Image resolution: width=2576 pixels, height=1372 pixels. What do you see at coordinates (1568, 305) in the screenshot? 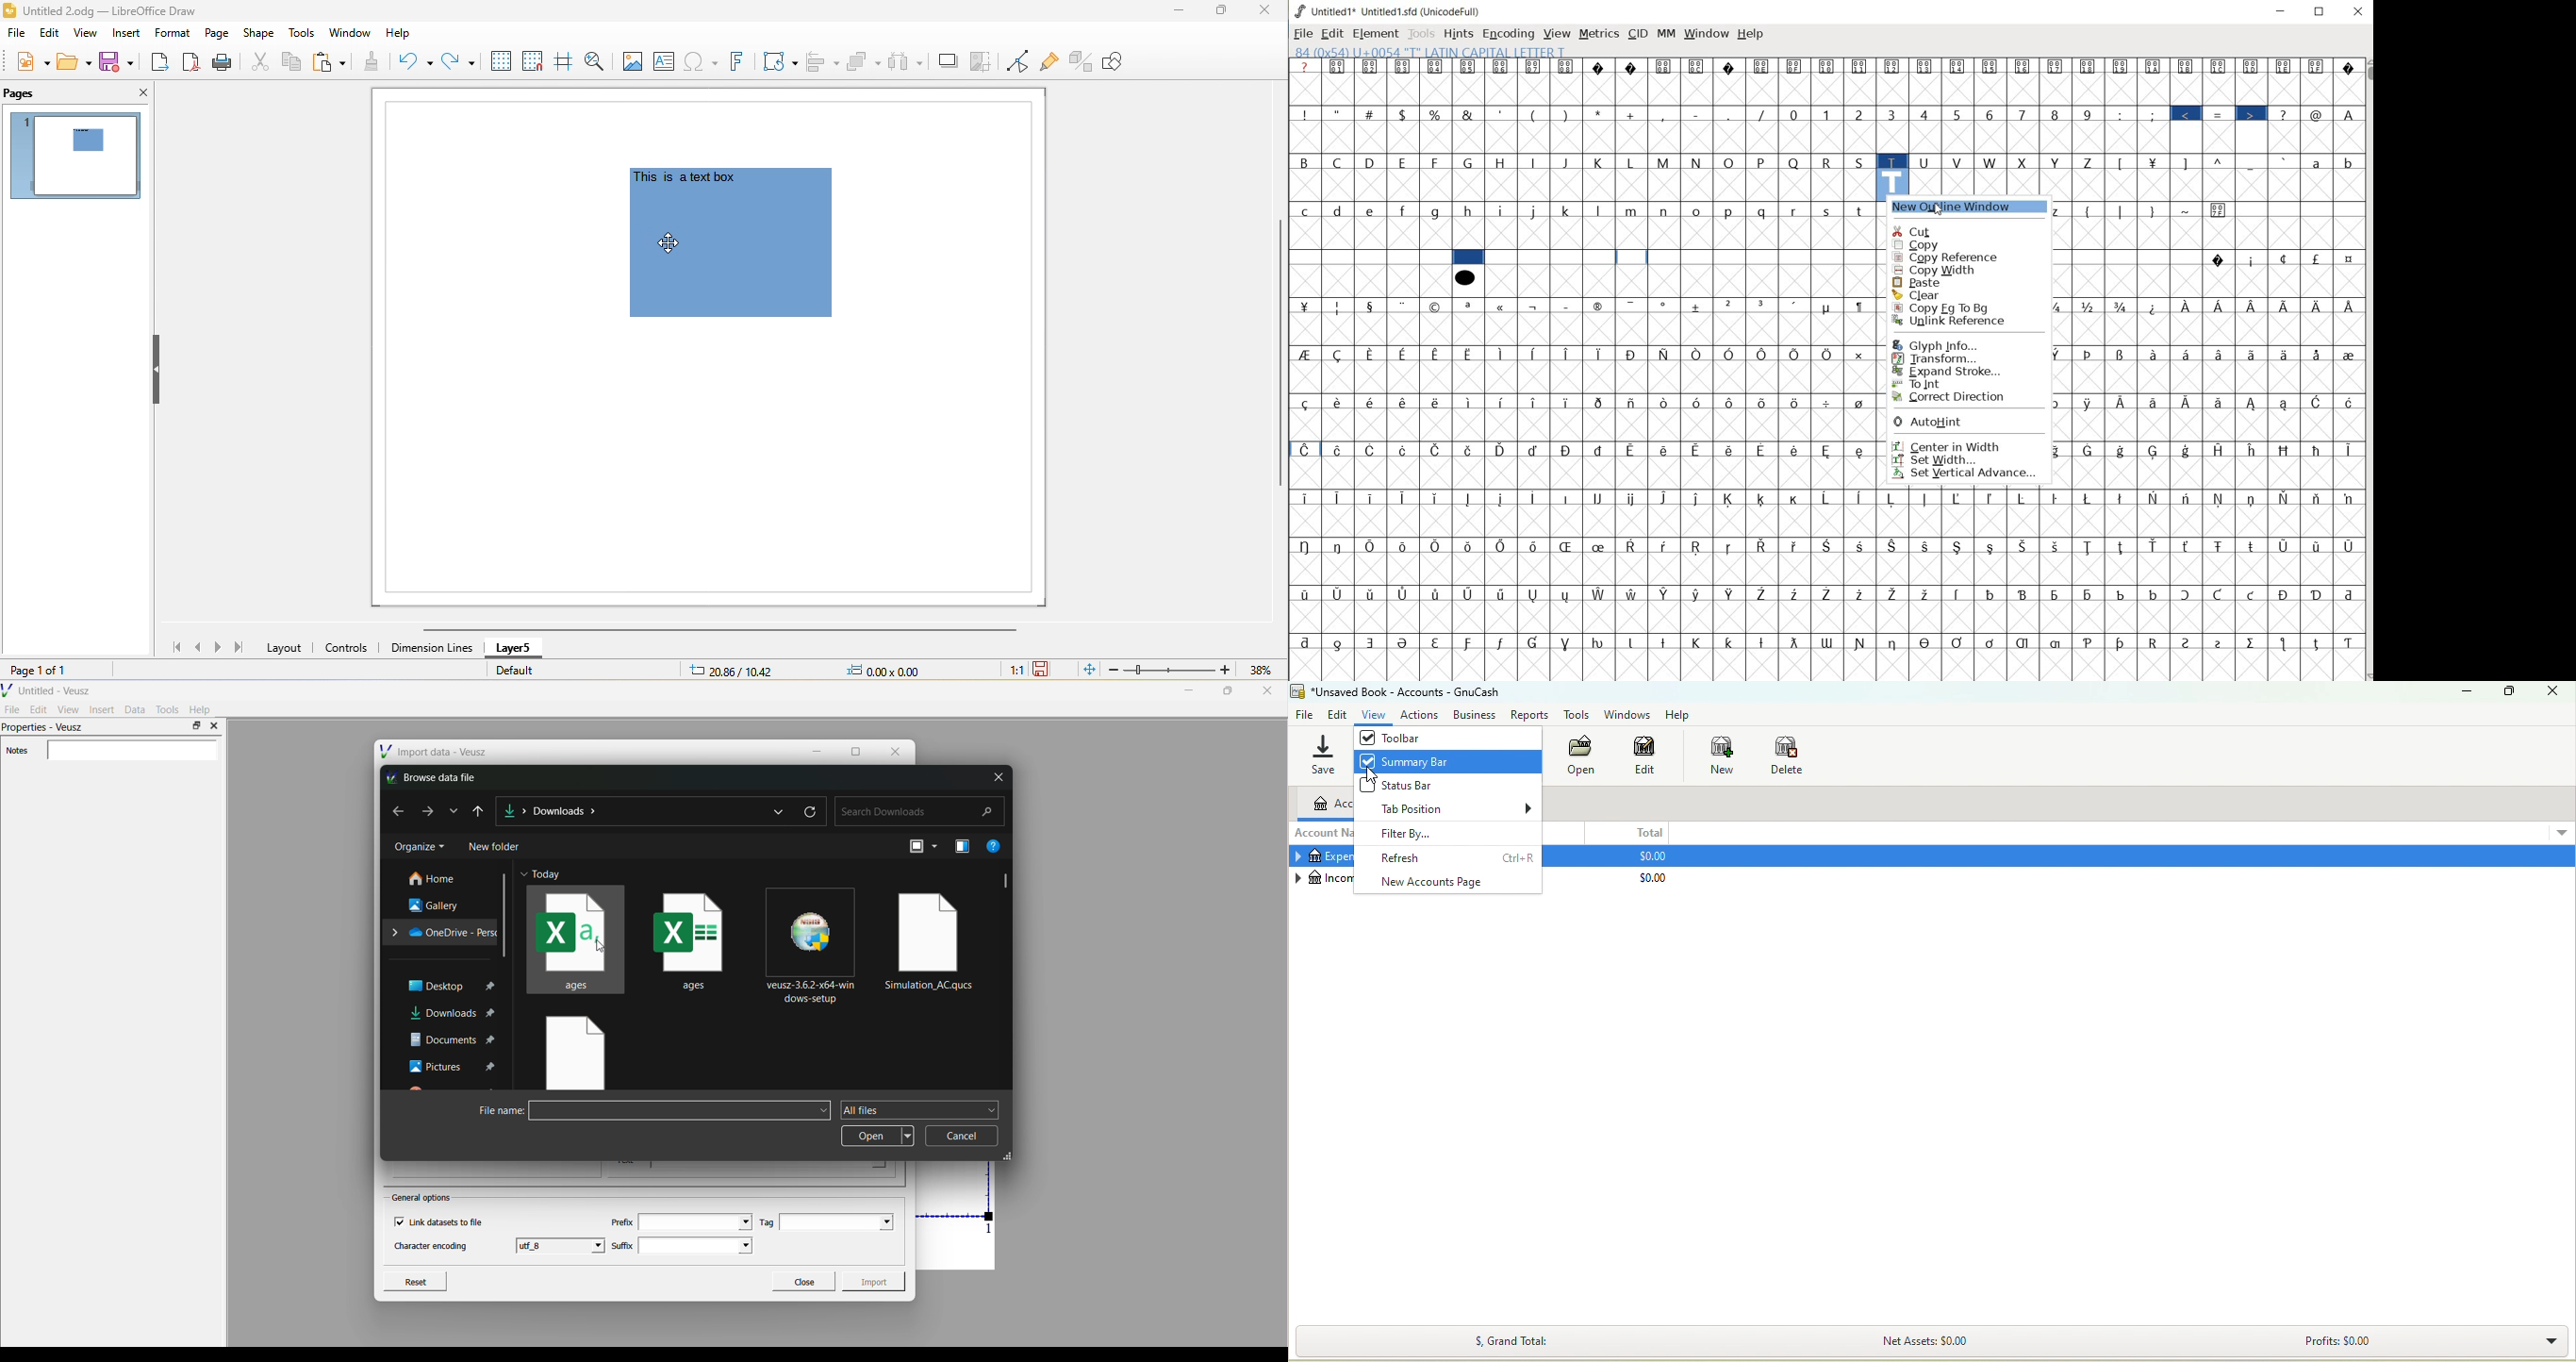
I see `Symbol` at bounding box center [1568, 305].